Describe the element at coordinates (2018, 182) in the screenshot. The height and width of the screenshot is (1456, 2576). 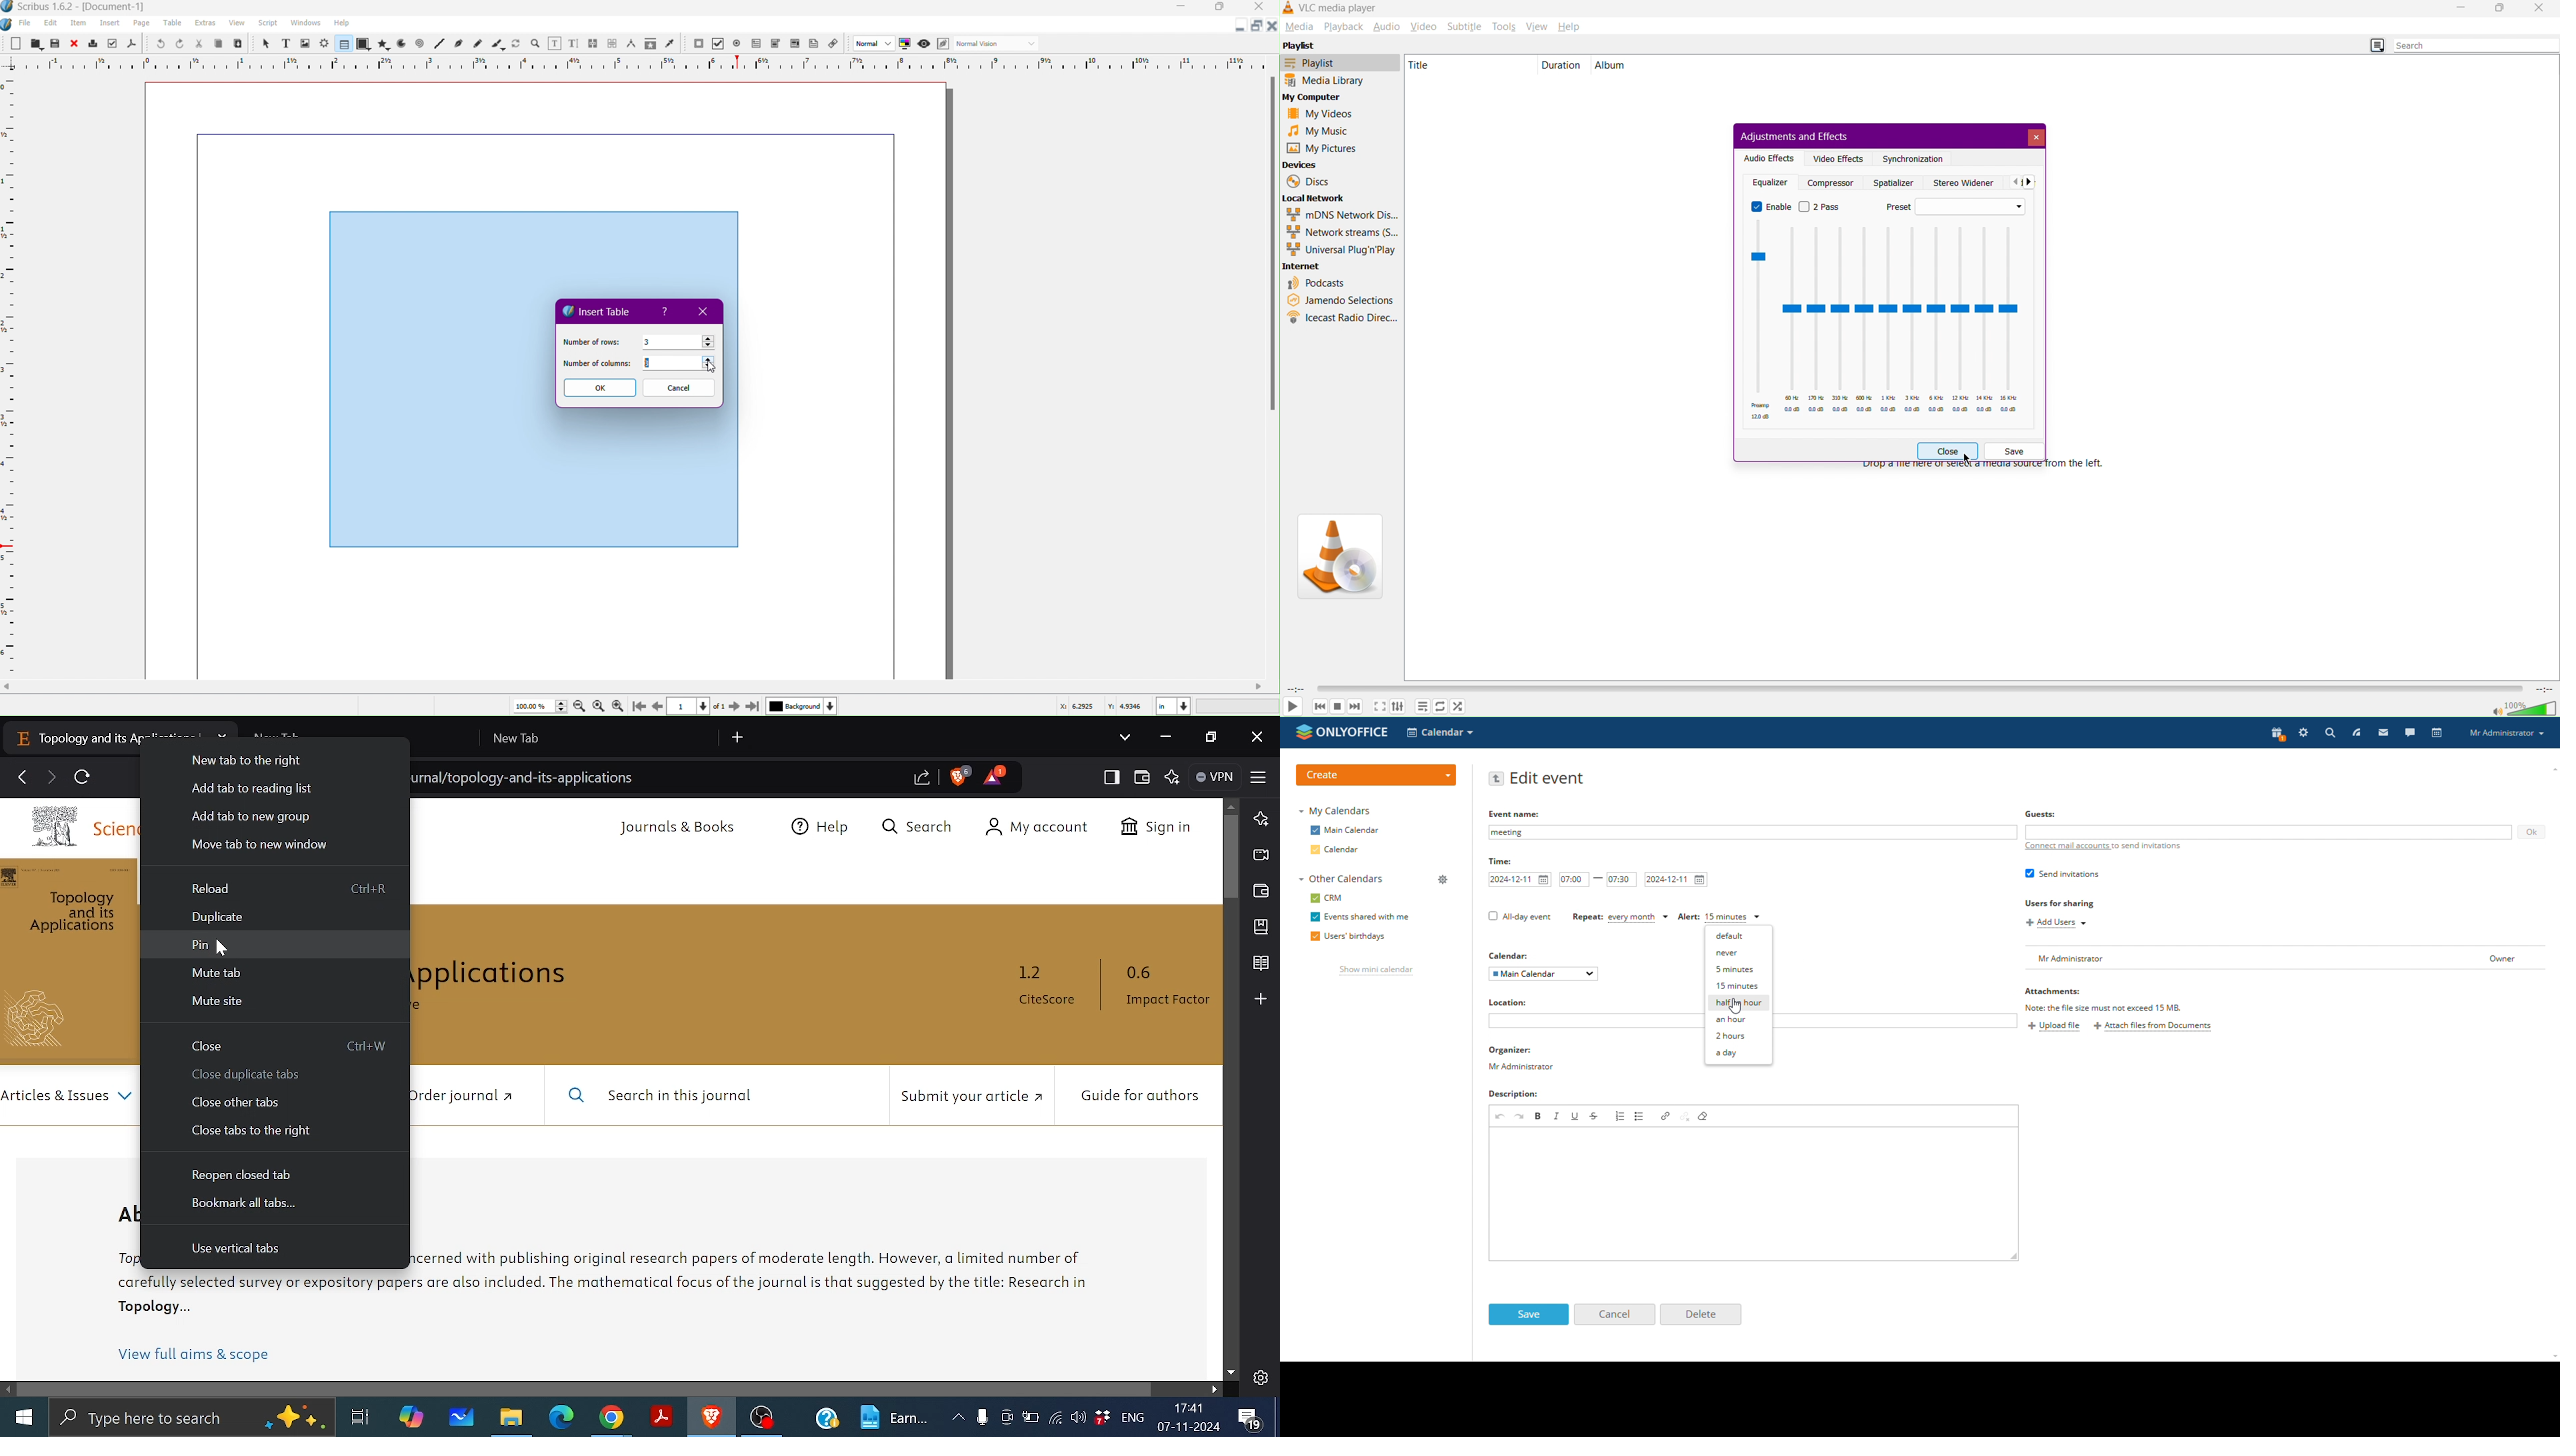
I see `Back` at that location.